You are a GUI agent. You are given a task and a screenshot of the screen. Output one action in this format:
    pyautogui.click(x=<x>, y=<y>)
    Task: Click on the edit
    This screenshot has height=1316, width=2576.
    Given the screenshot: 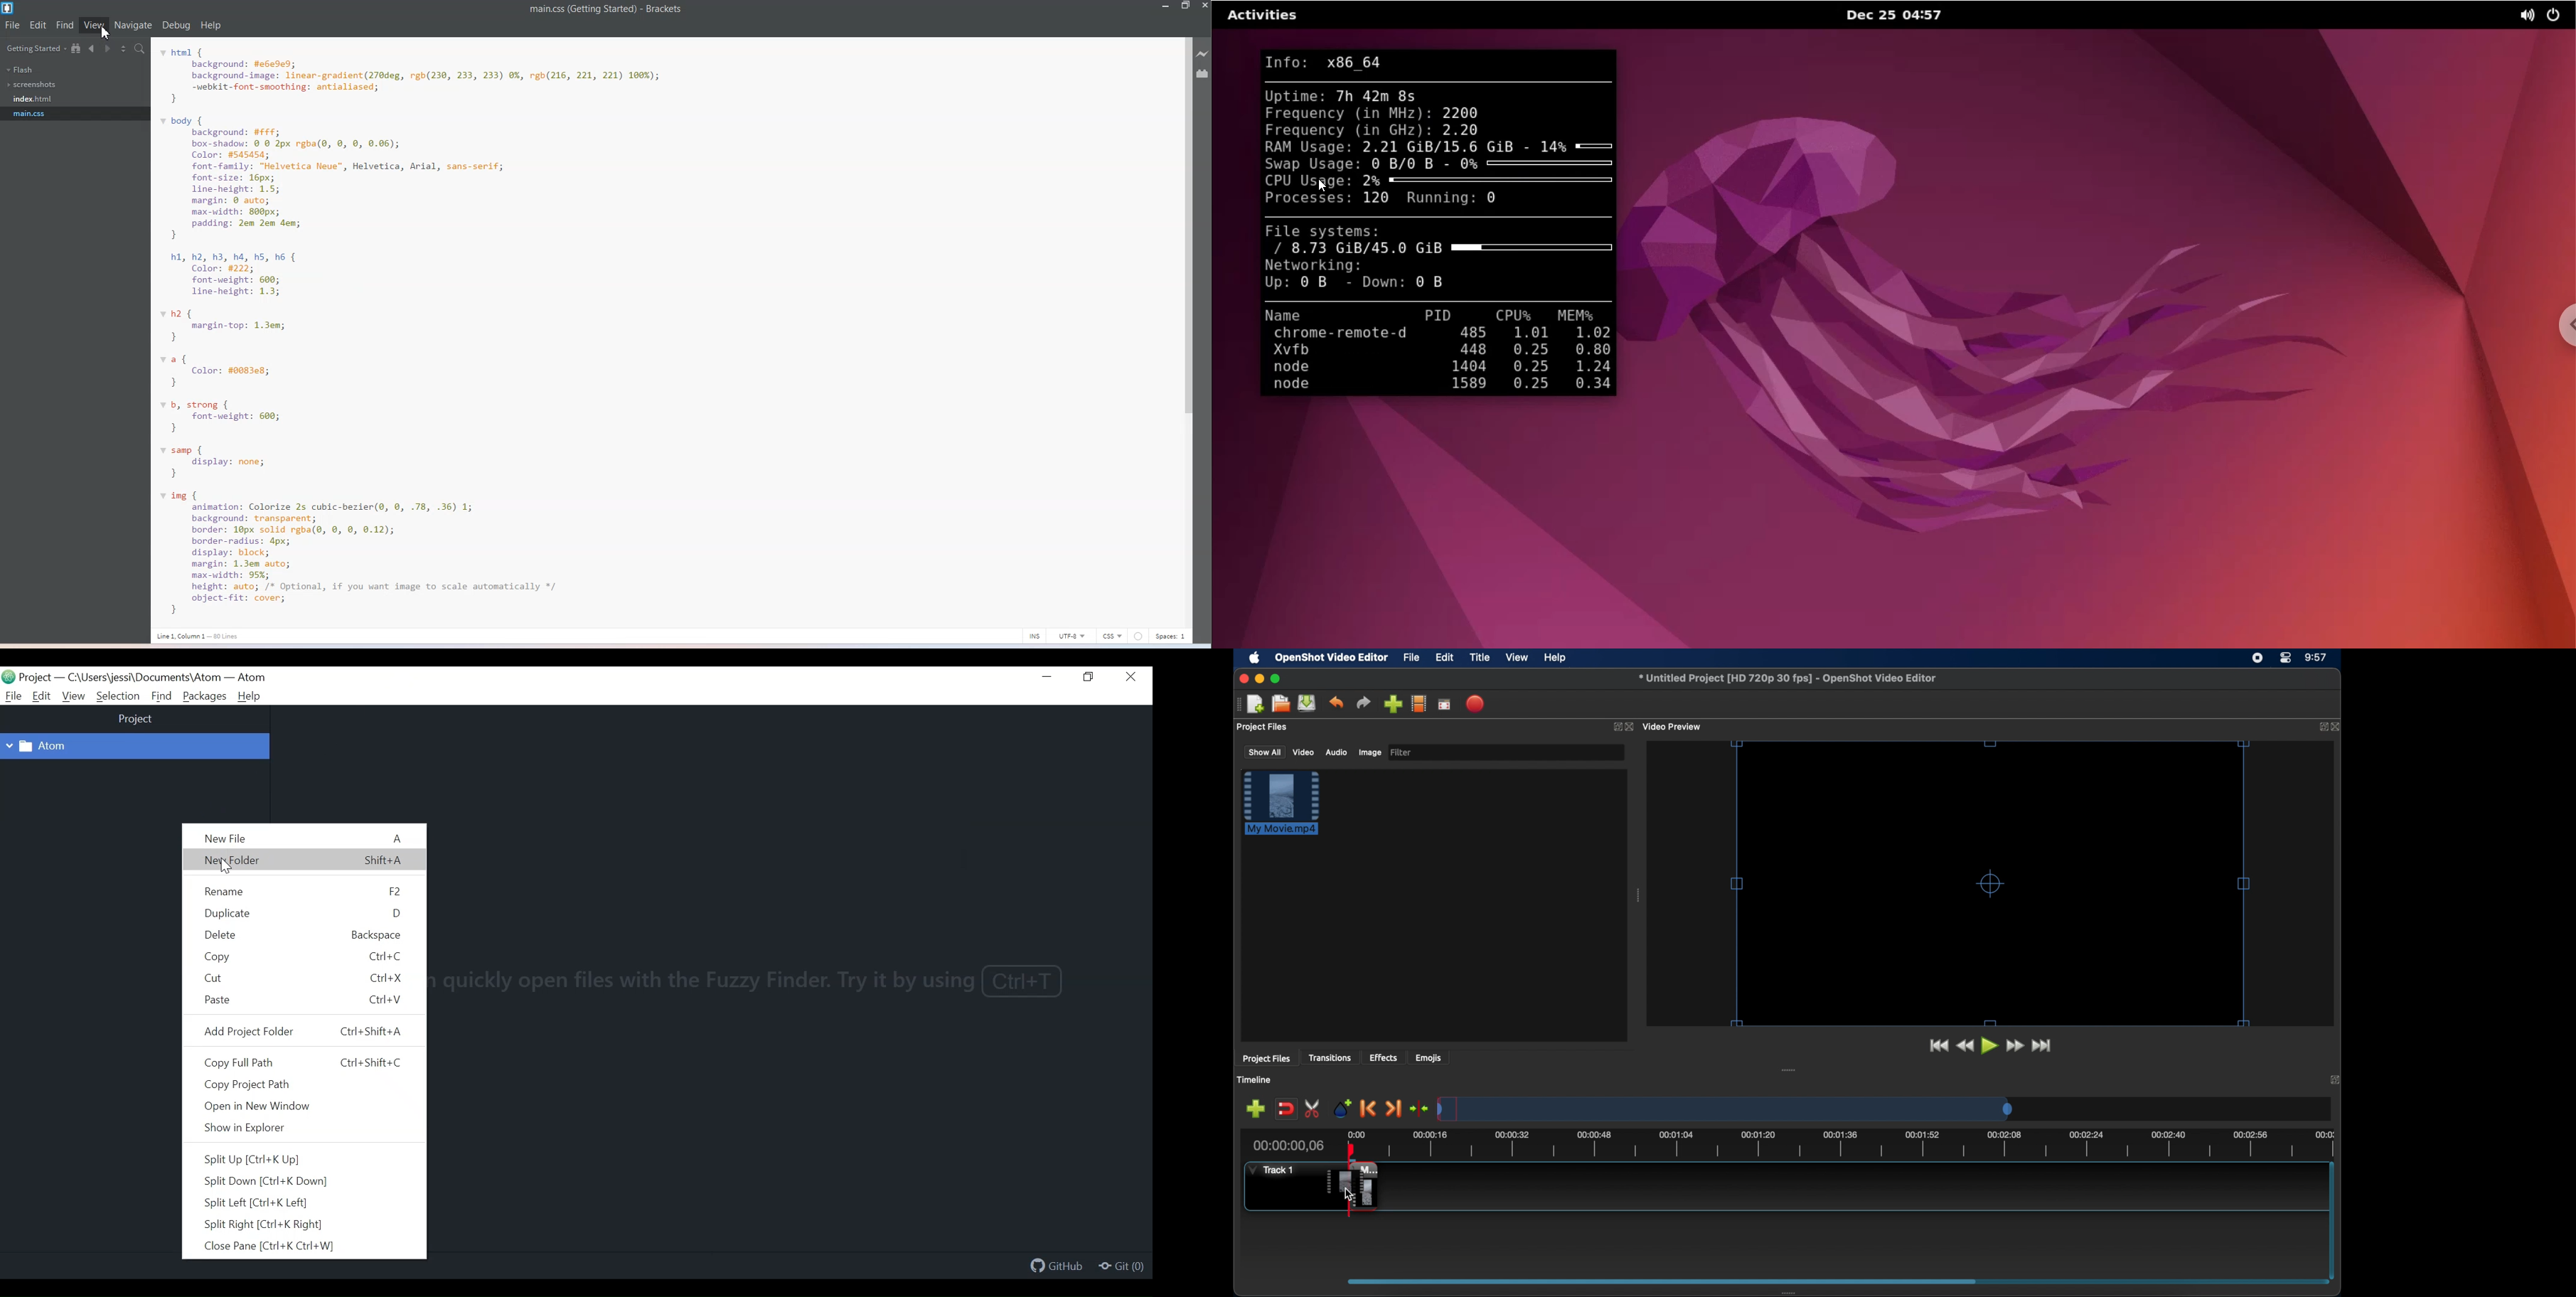 What is the action you would take?
    pyautogui.click(x=1444, y=658)
    